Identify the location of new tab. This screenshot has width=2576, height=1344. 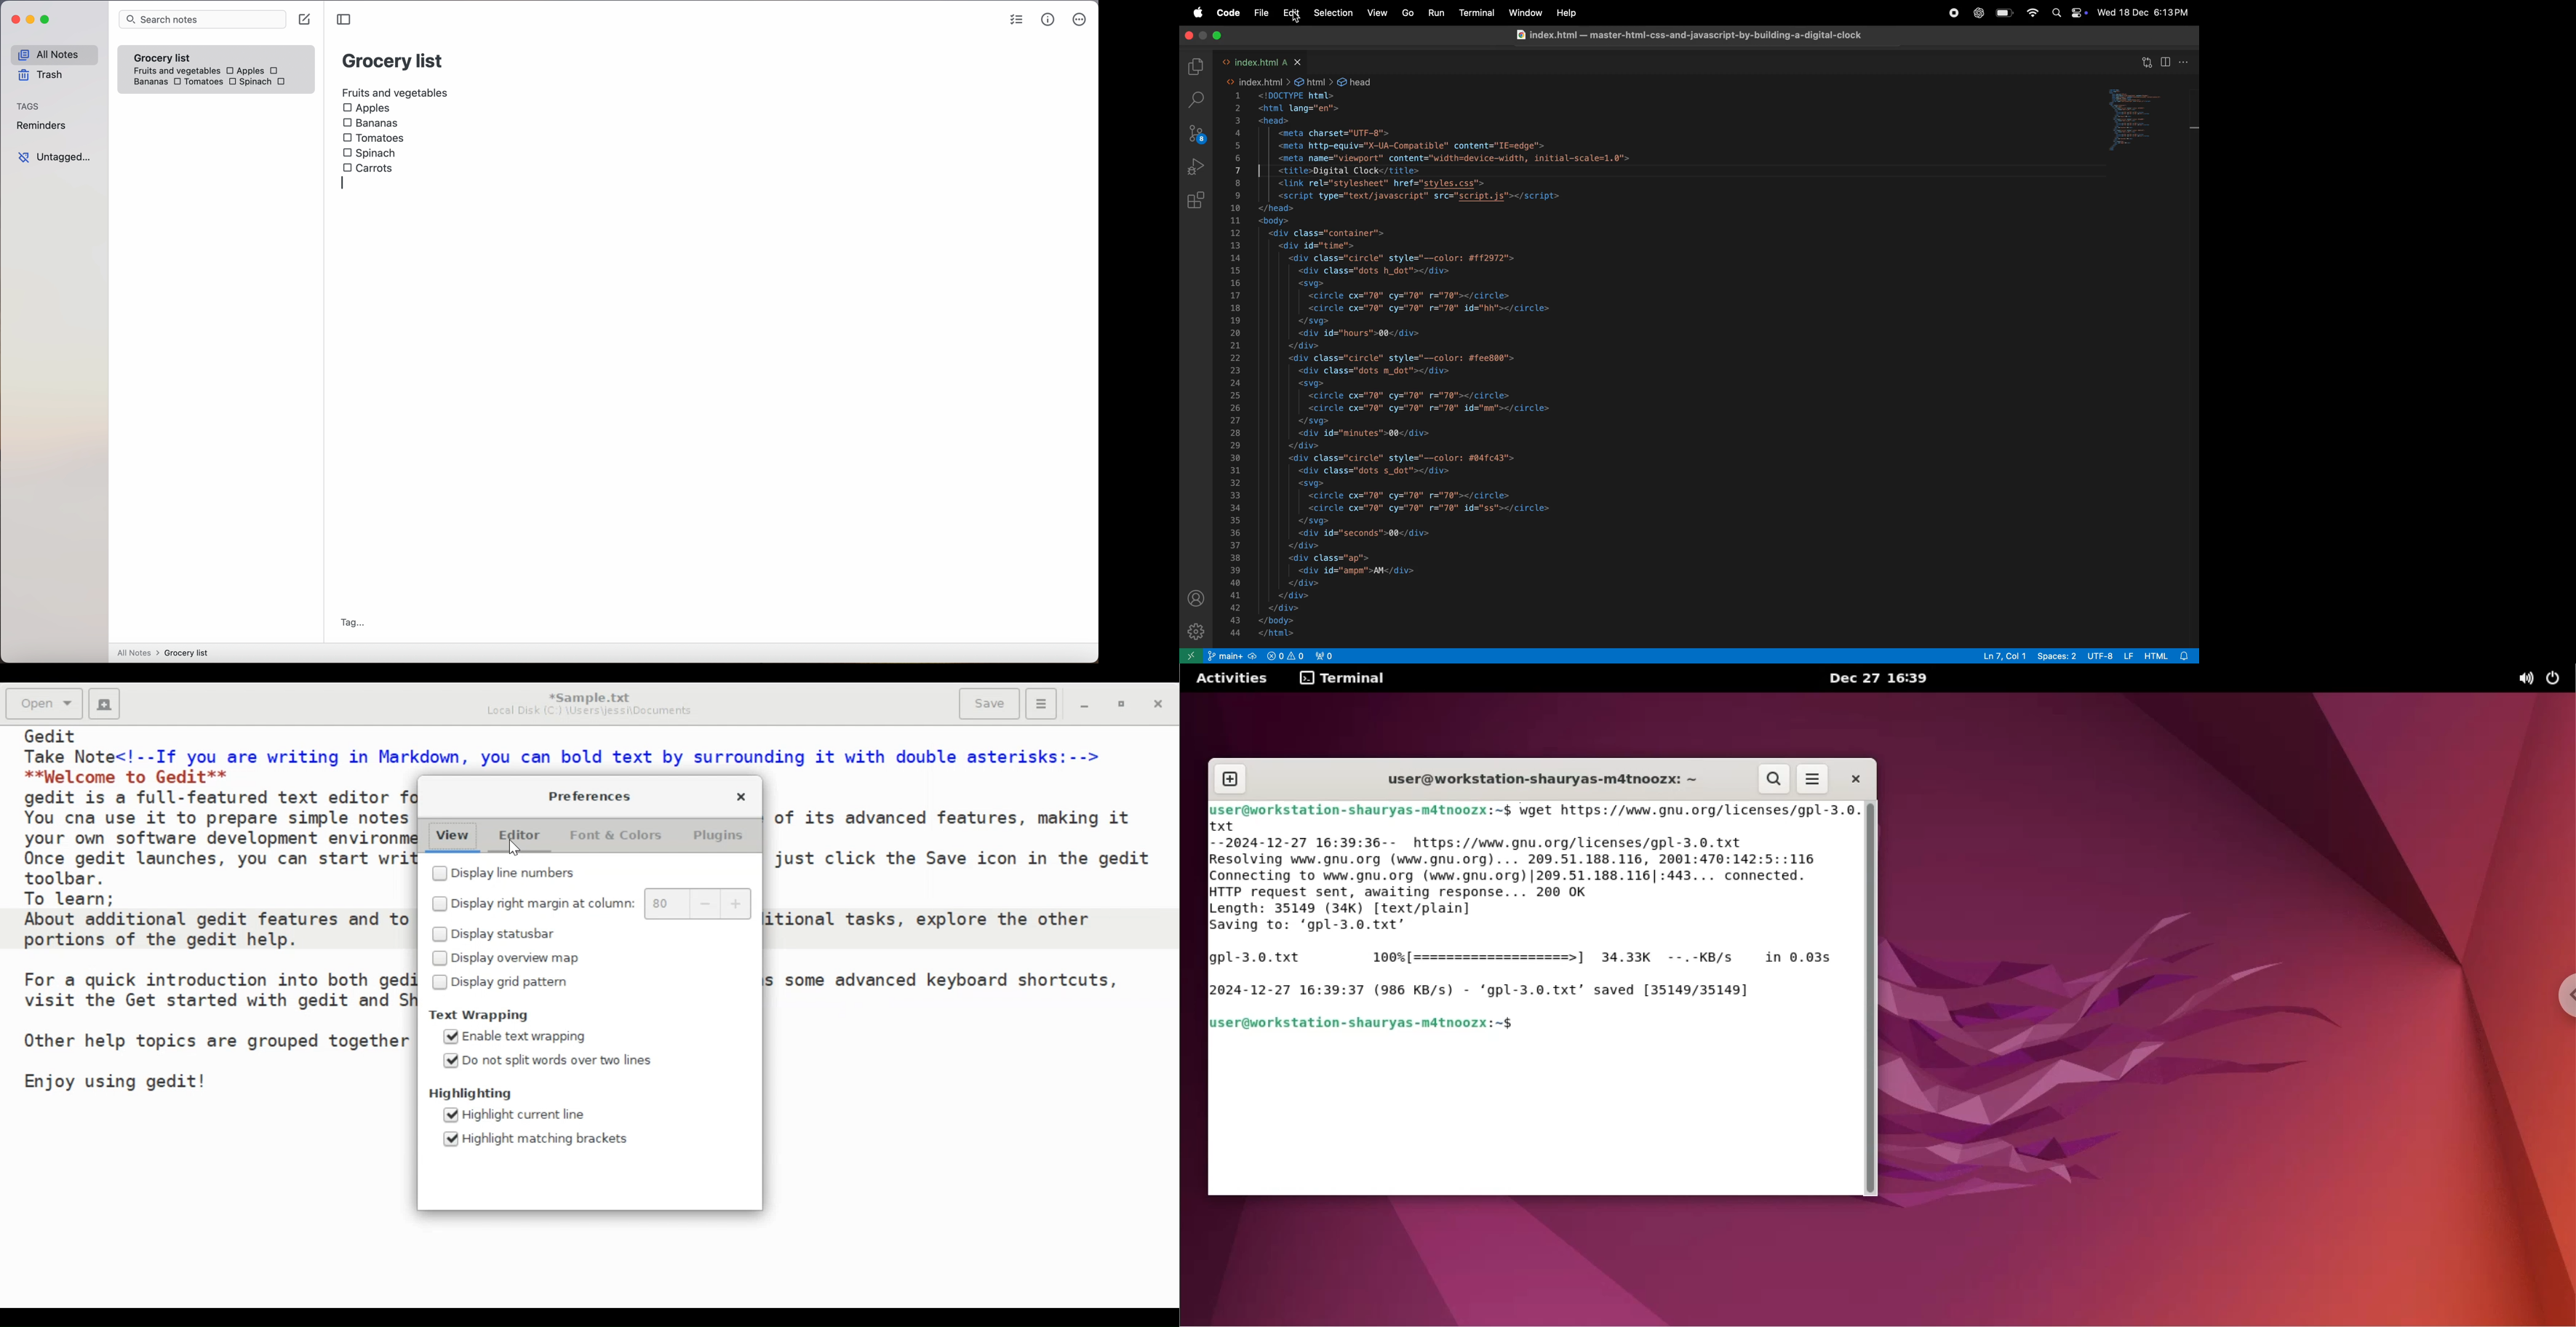
(1228, 779).